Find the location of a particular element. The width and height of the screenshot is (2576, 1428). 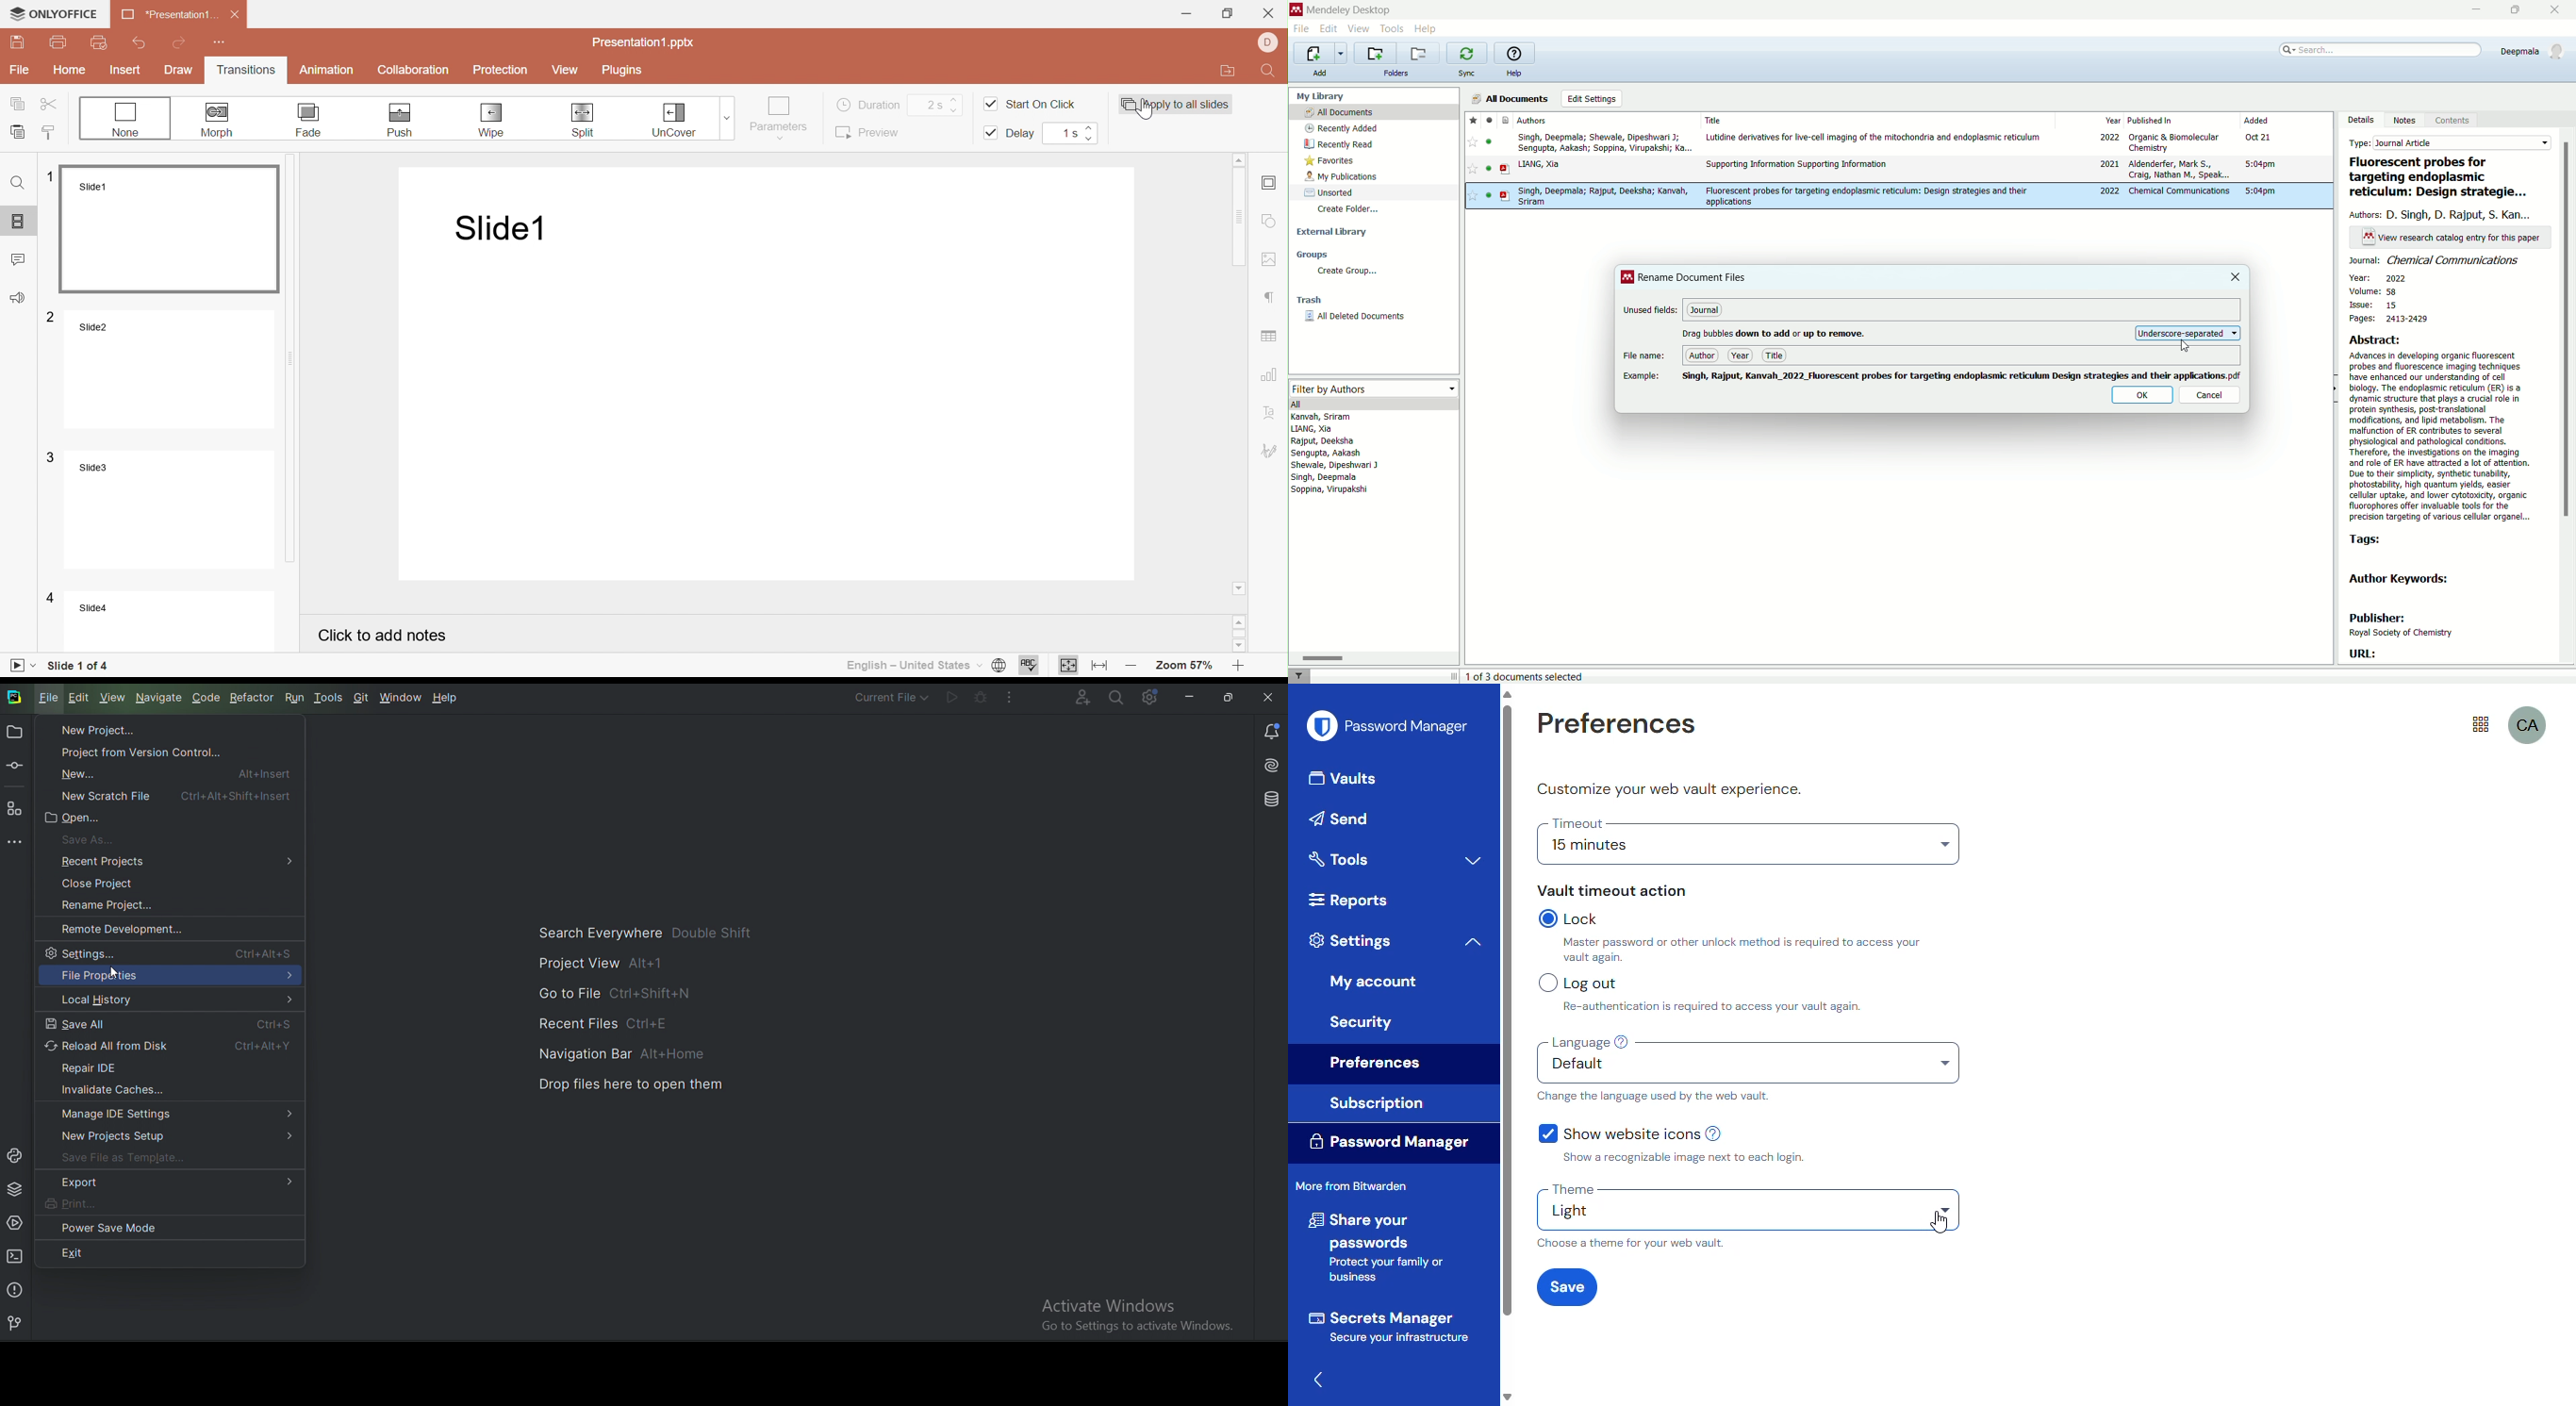

read/unread is located at coordinates (1489, 170).